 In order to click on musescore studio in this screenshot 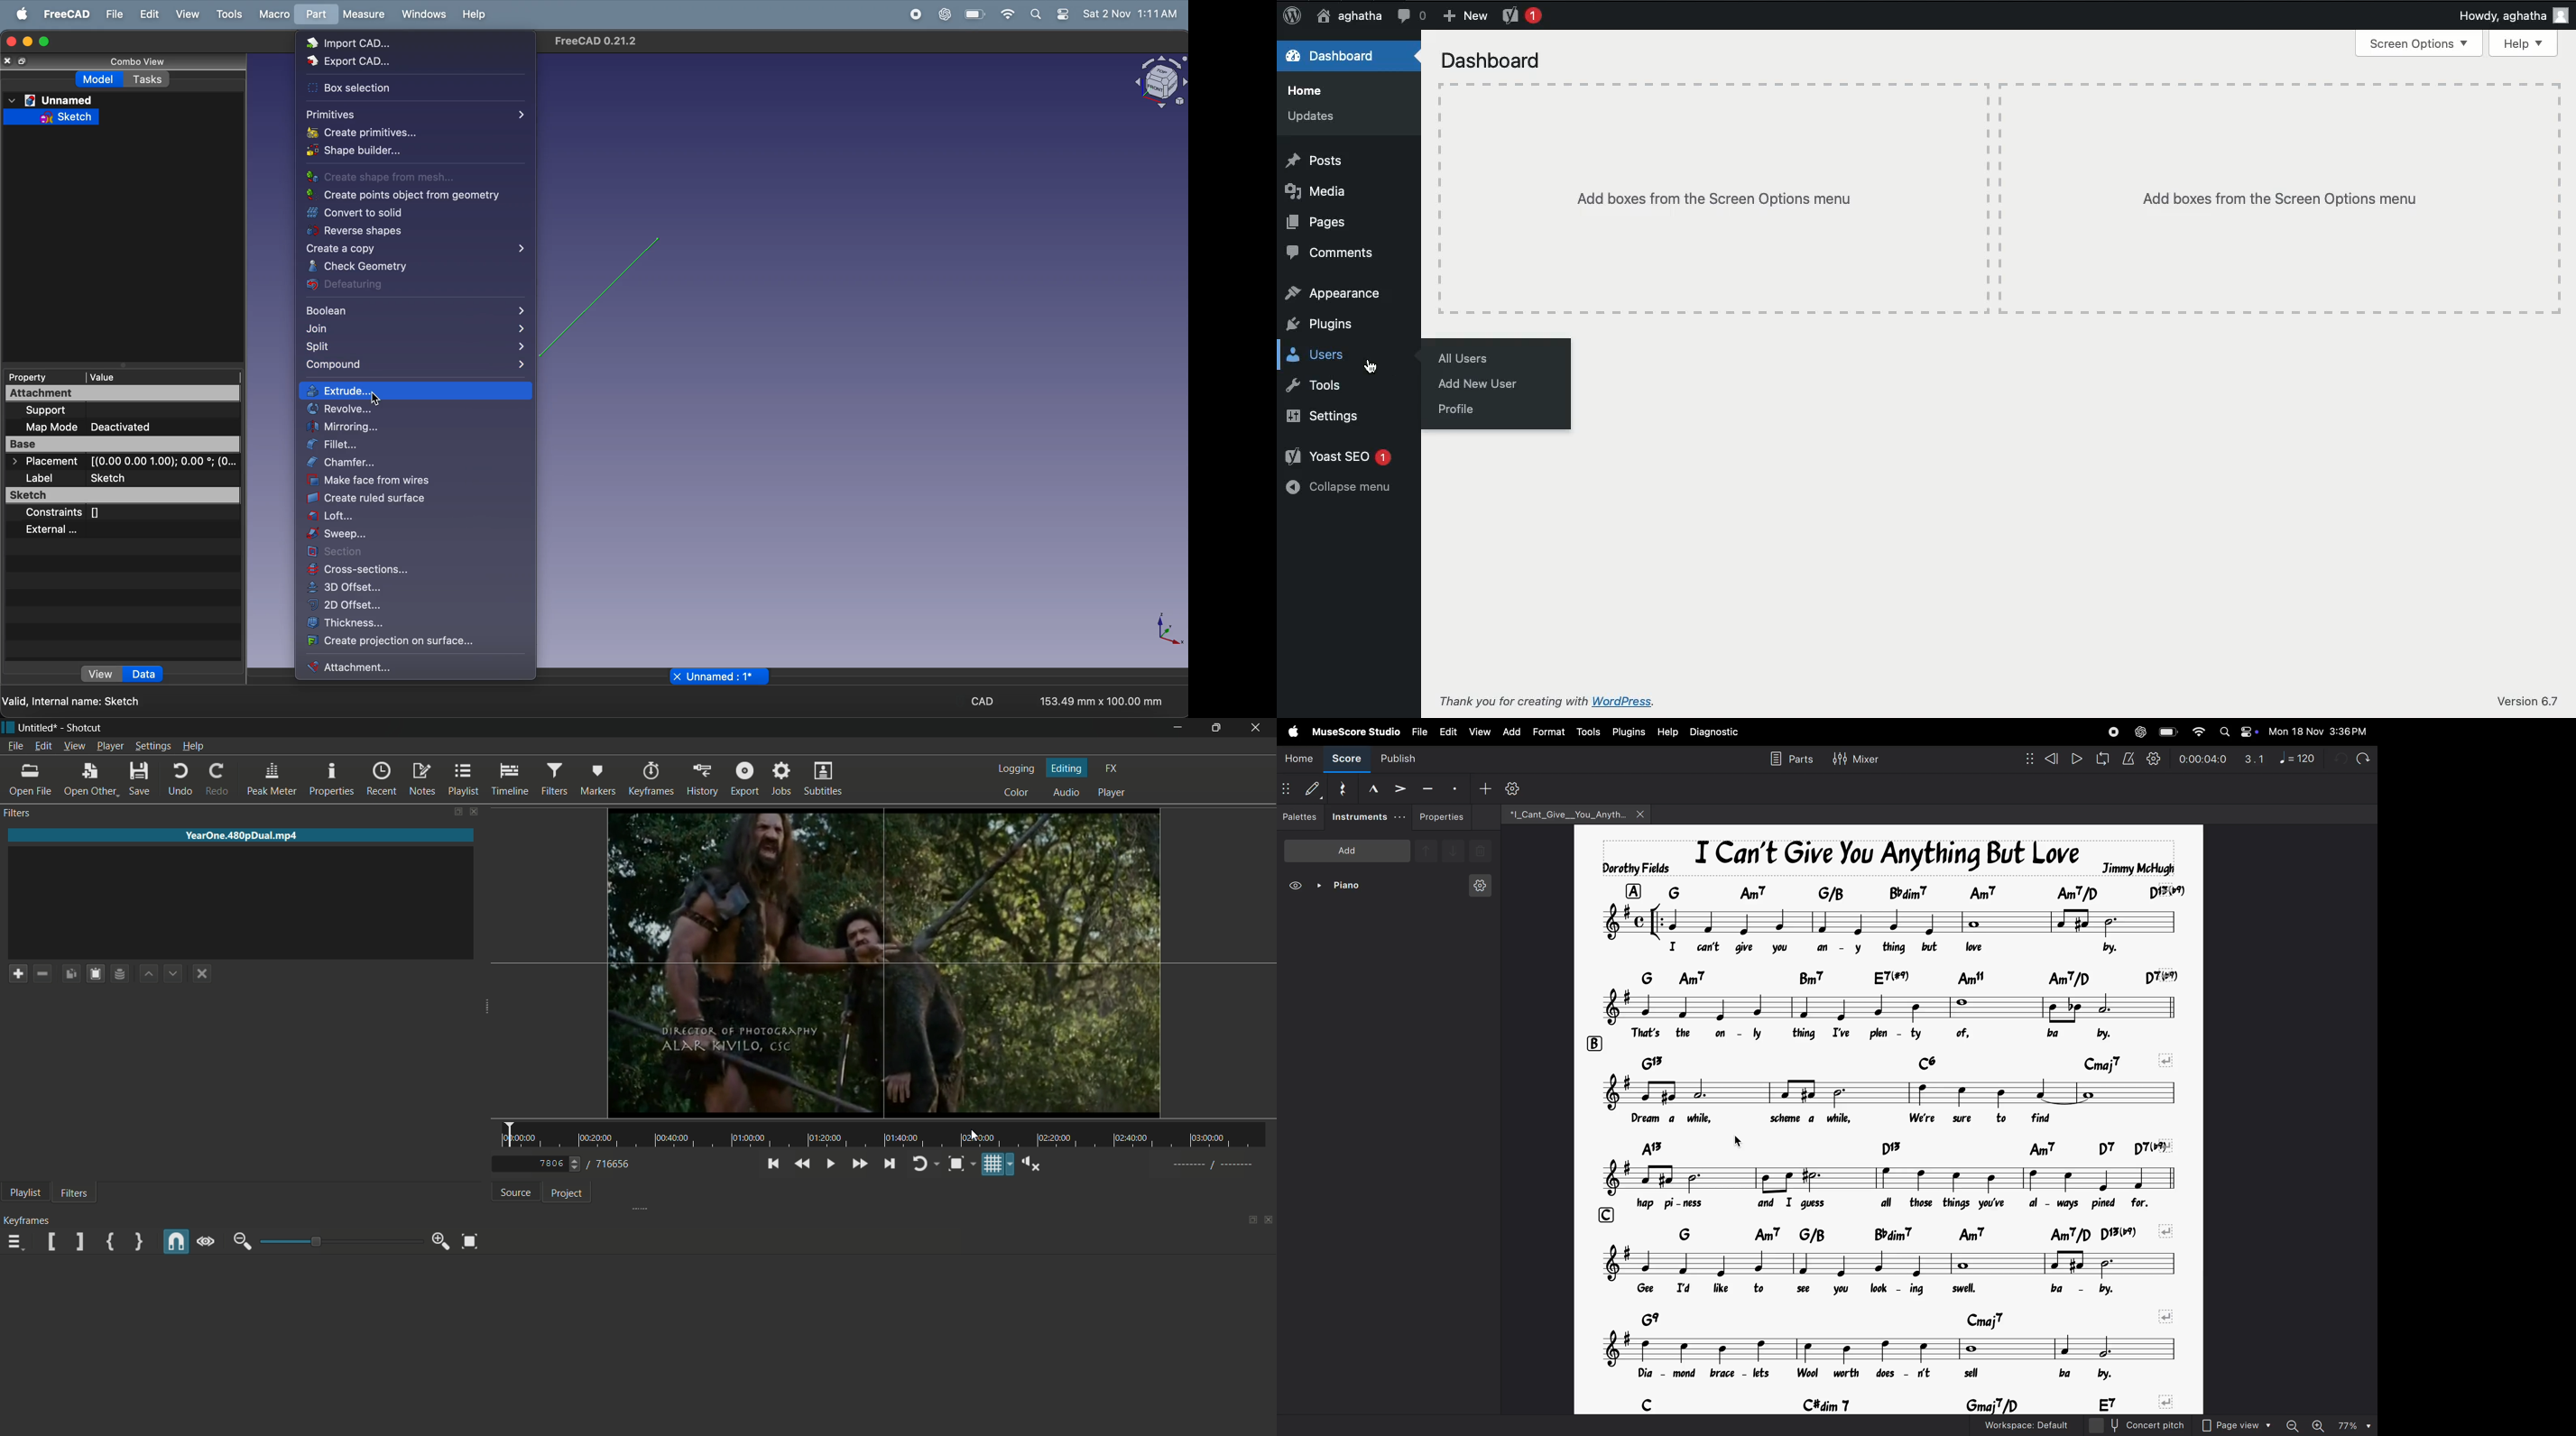, I will do `click(1353, 730)`.